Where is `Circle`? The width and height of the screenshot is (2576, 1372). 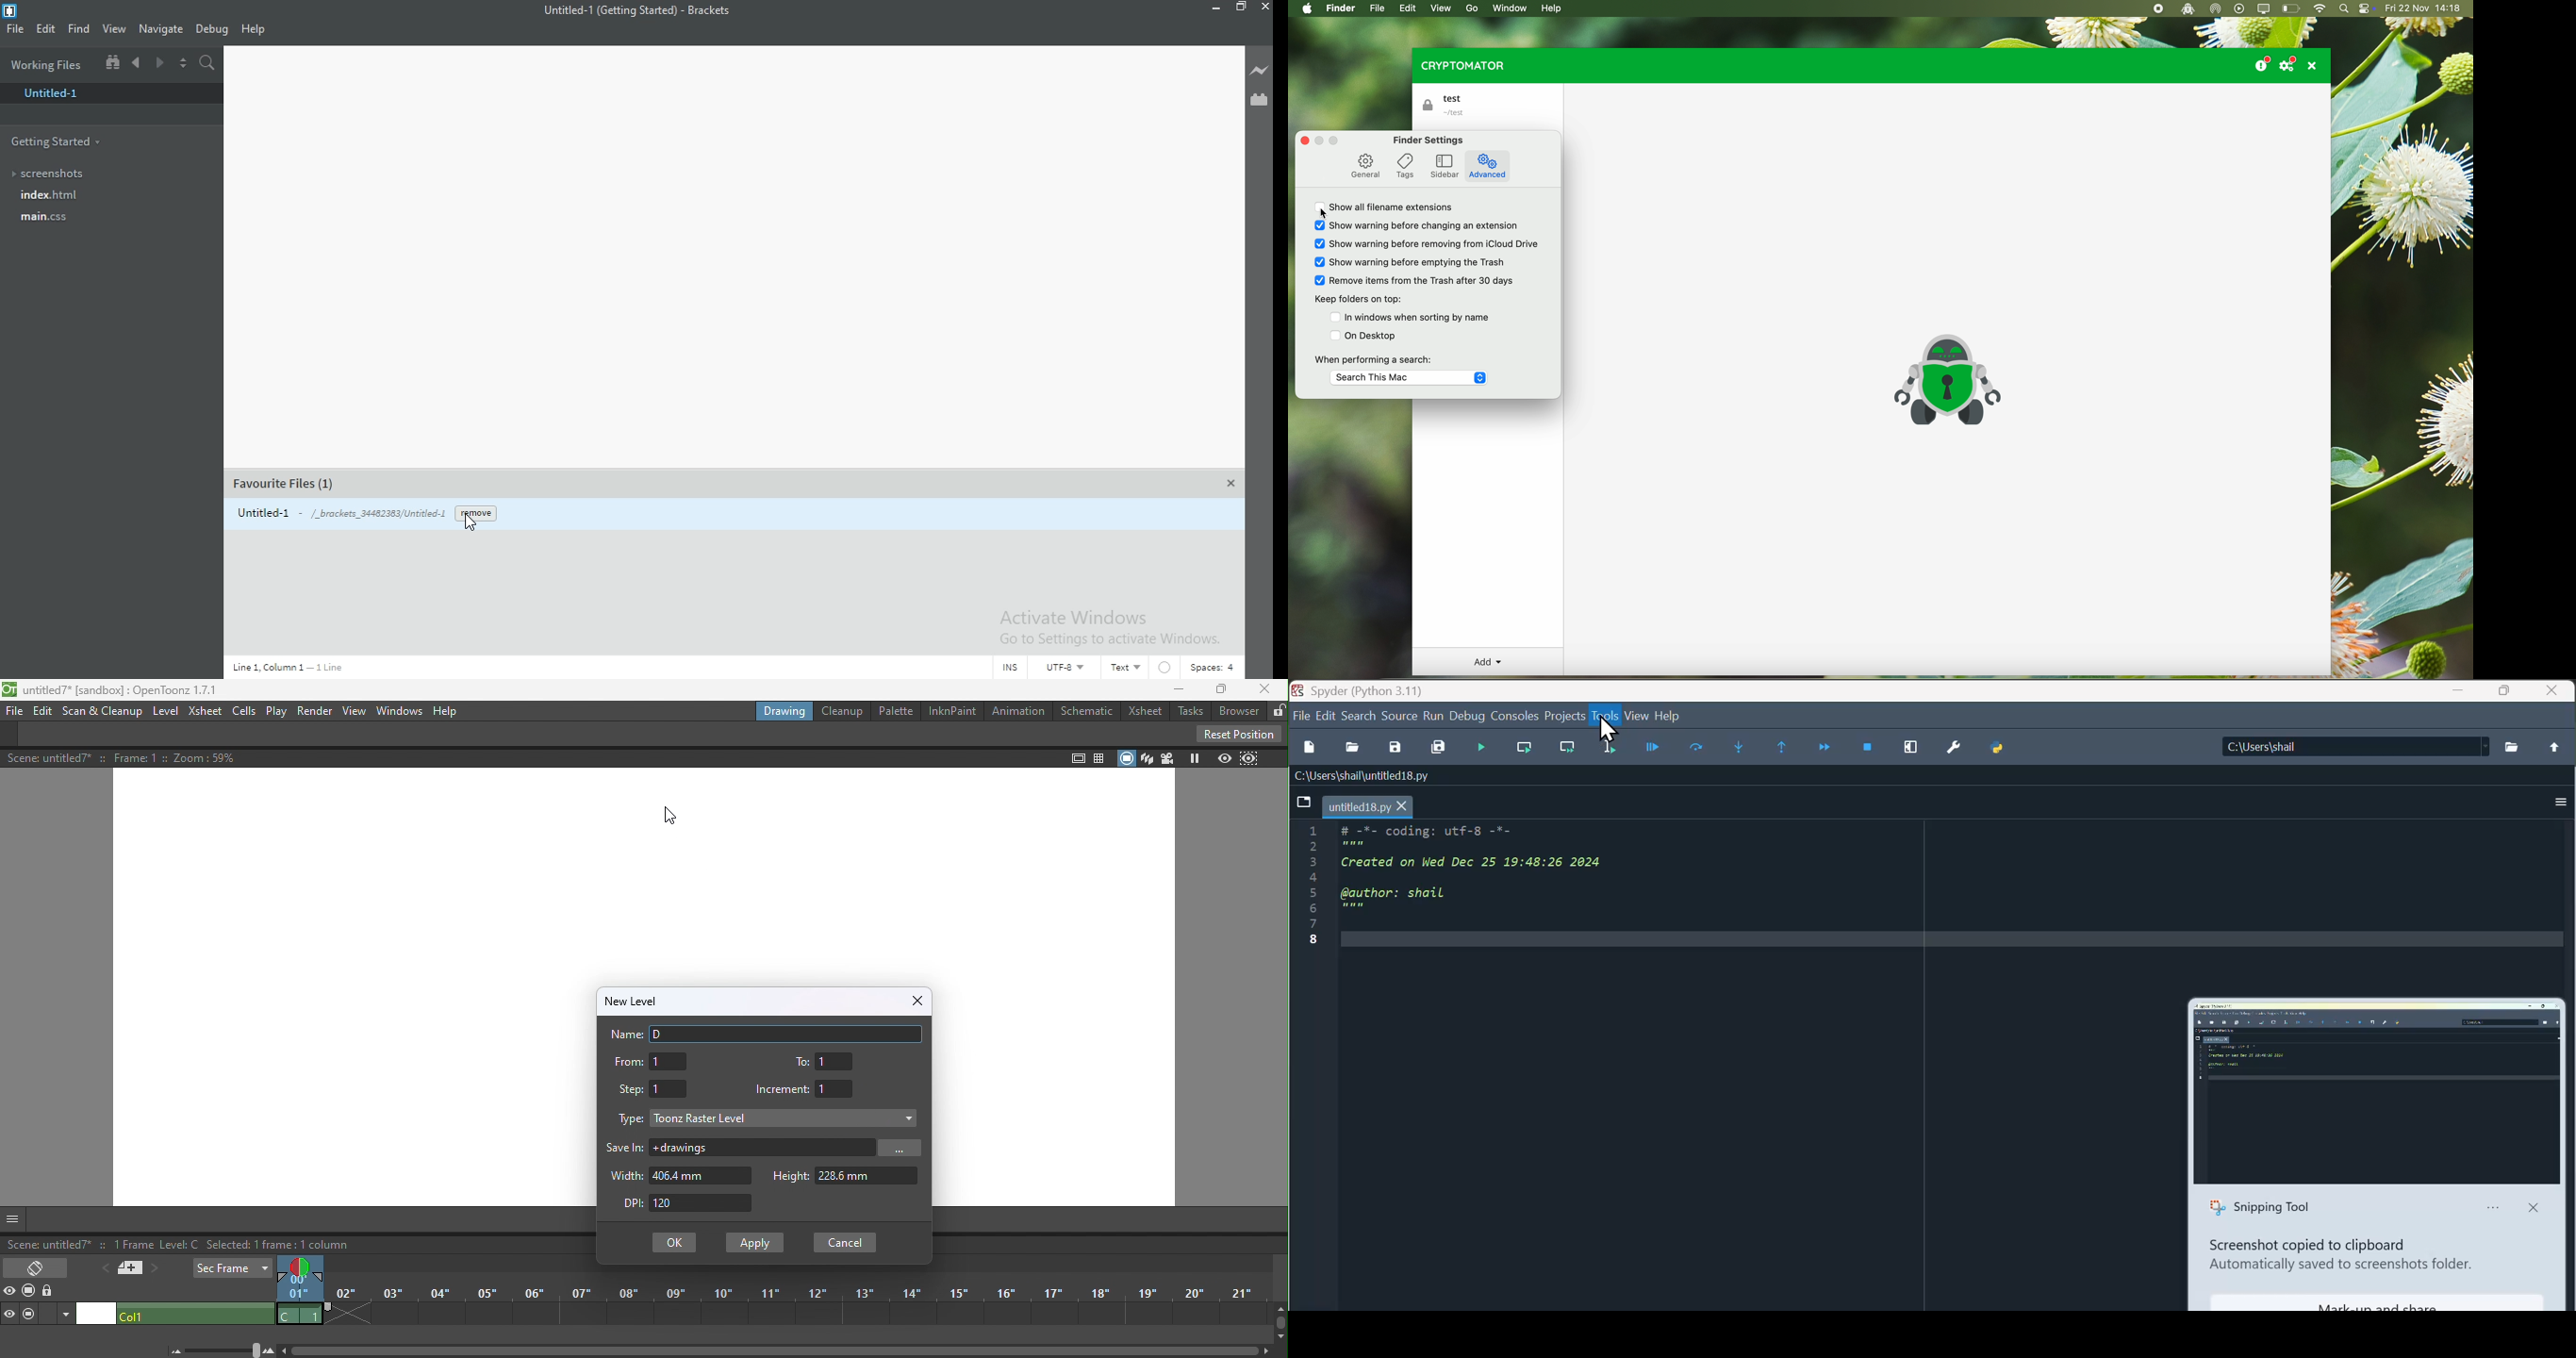 Circle is located at coordinates (1175, 666).